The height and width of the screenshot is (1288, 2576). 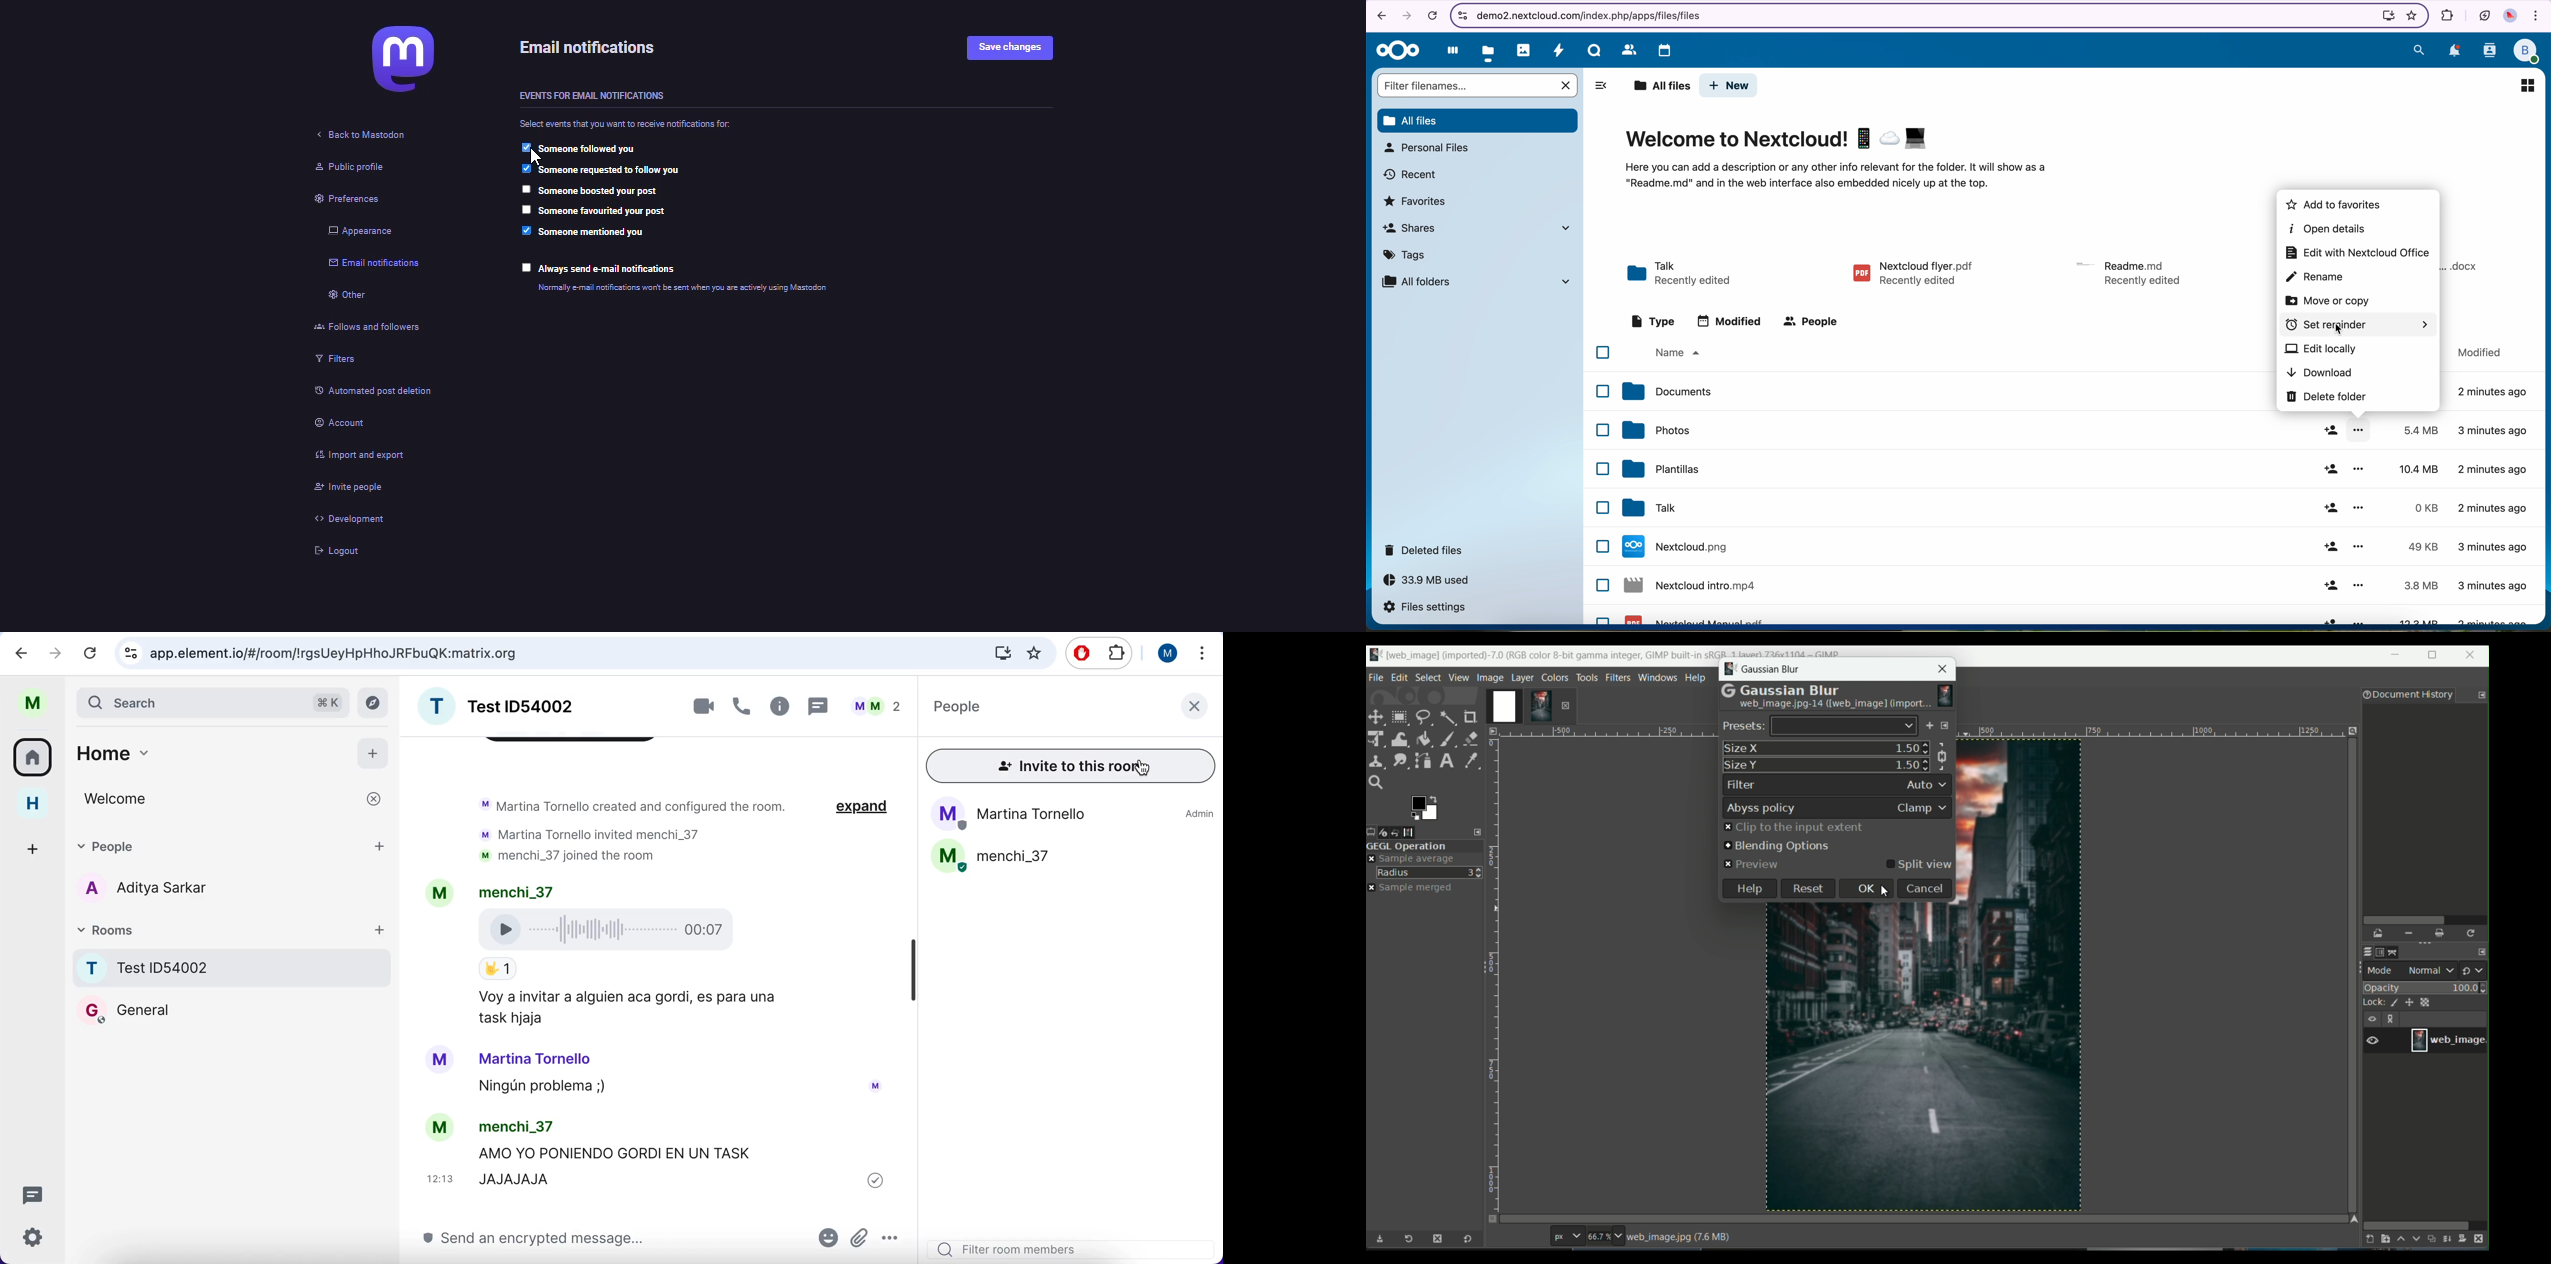 I want to click on AMO YO PONIENDO GORDI EN UN TASK
JAJAJAJA, so click(x=629, y=1163).